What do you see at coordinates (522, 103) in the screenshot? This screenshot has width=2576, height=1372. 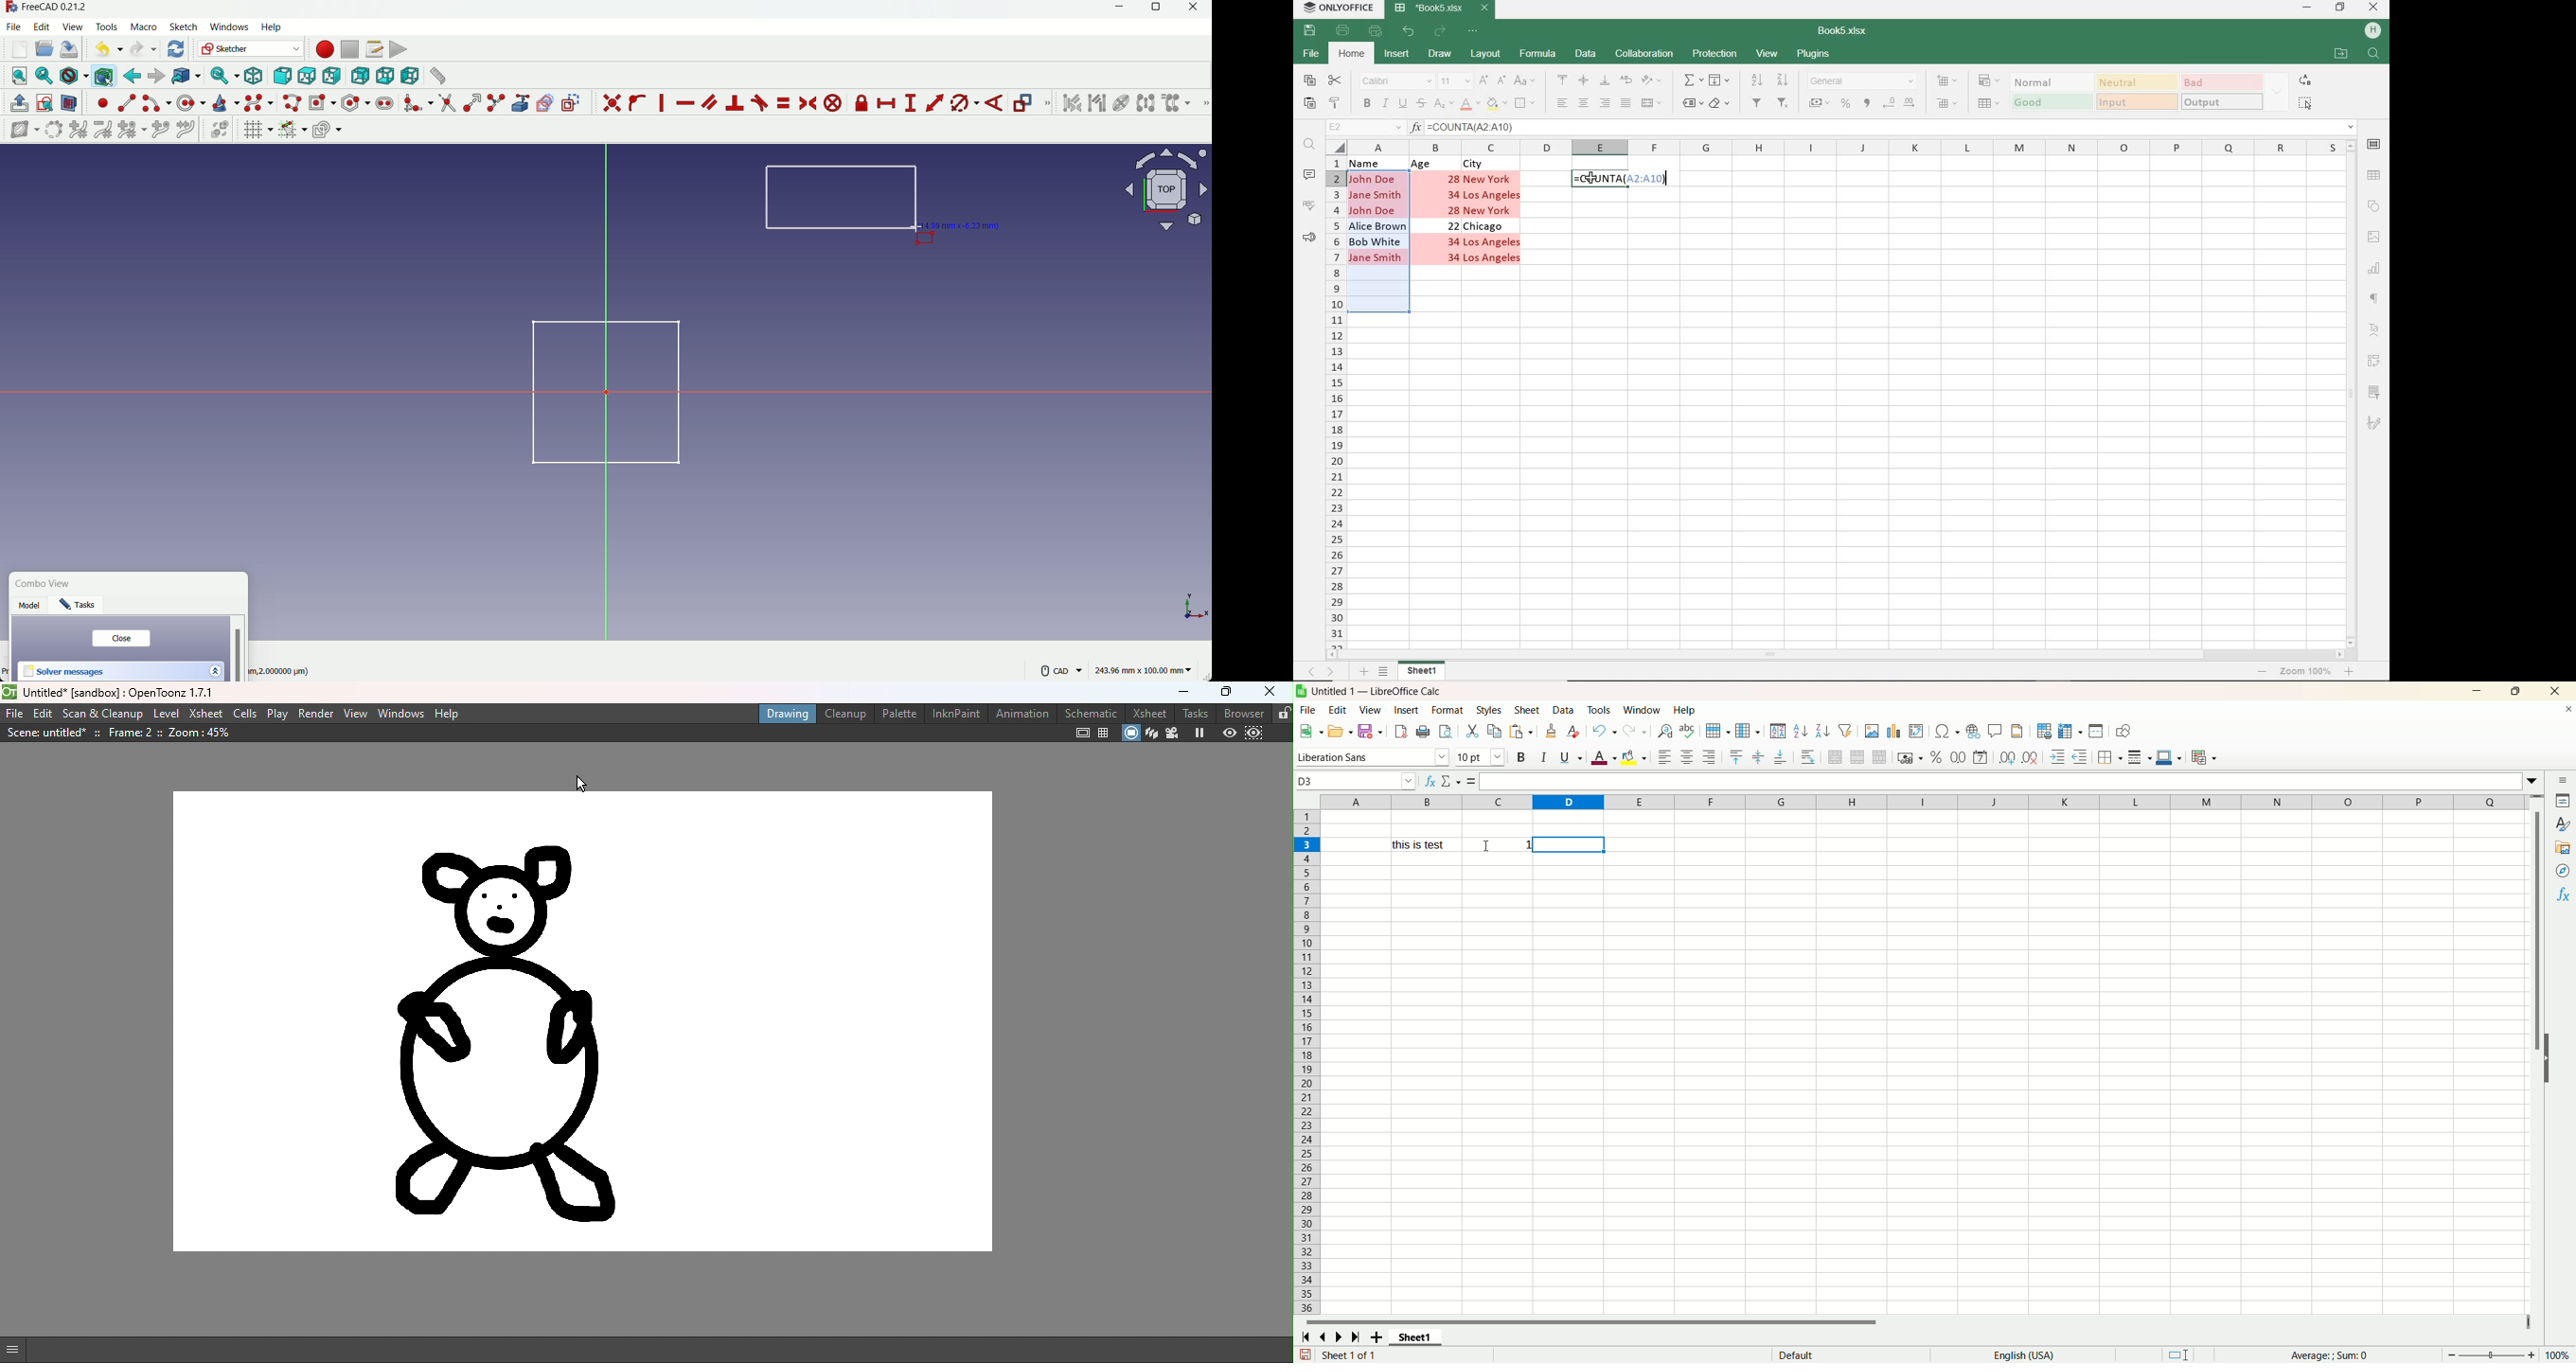 I see `create external geometry` at bounding box center [522, 103].